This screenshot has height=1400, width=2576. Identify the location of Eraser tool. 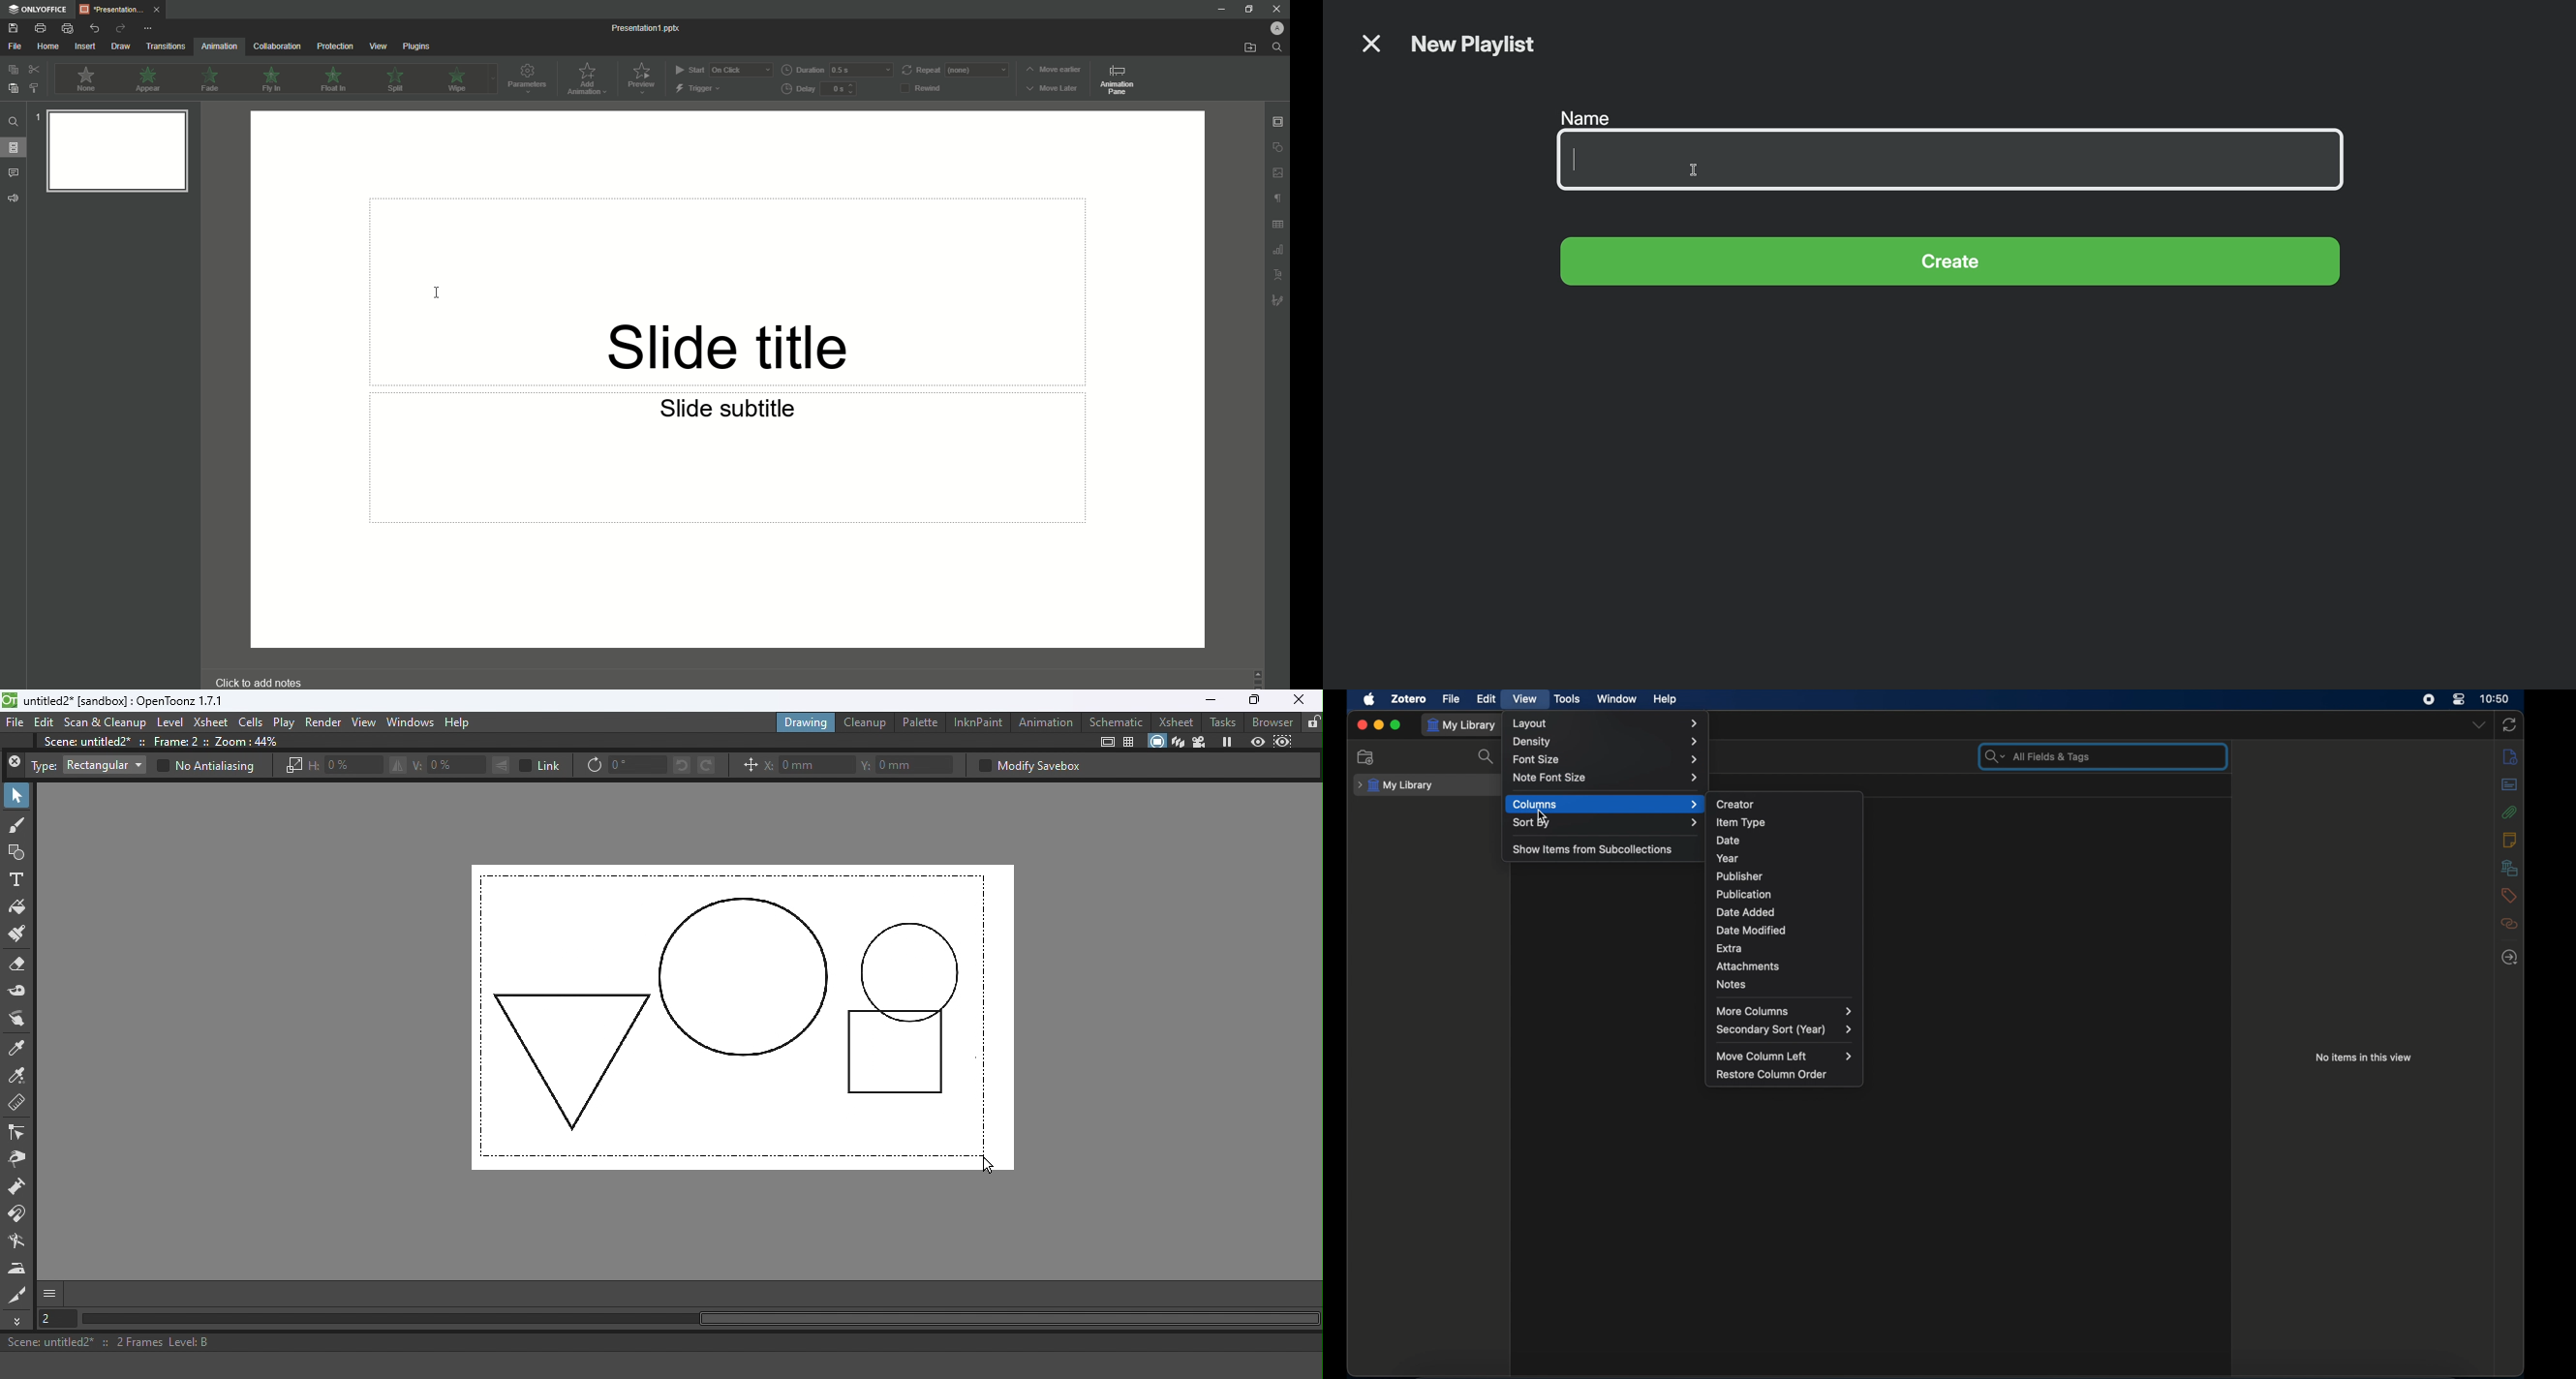
(21, 965).